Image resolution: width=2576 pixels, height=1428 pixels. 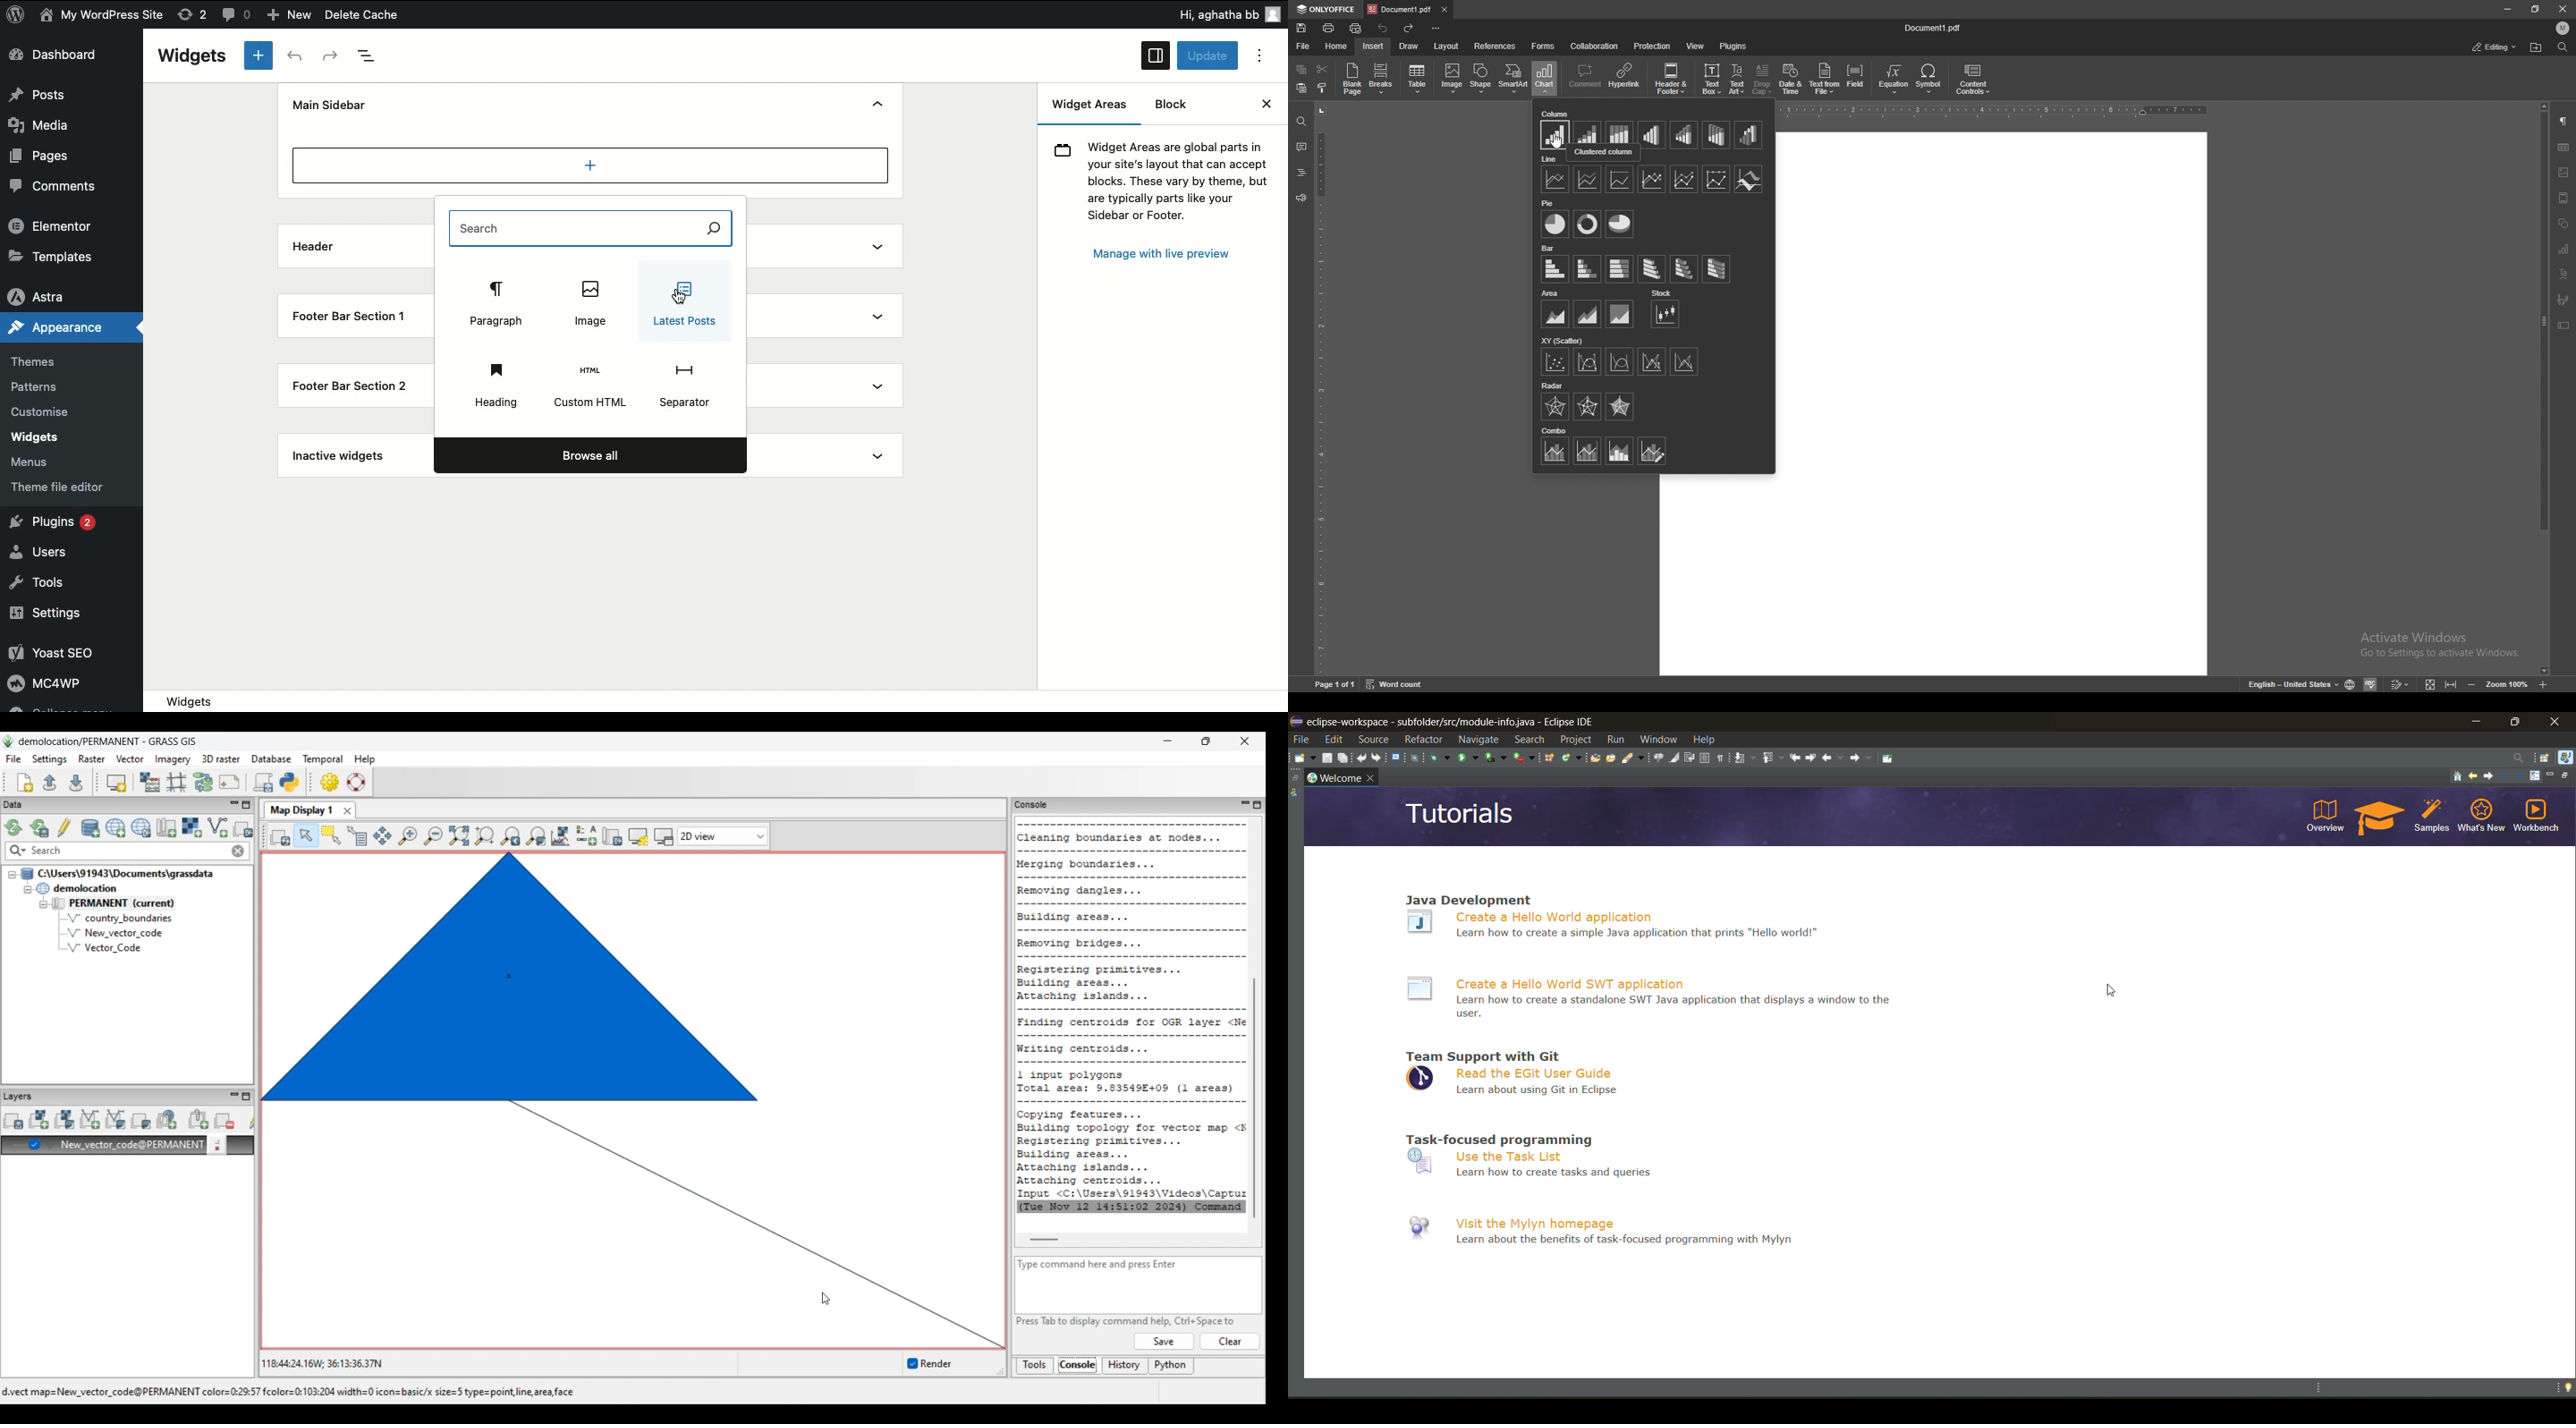 I want to click on resize, so click(x=2537, y=8).